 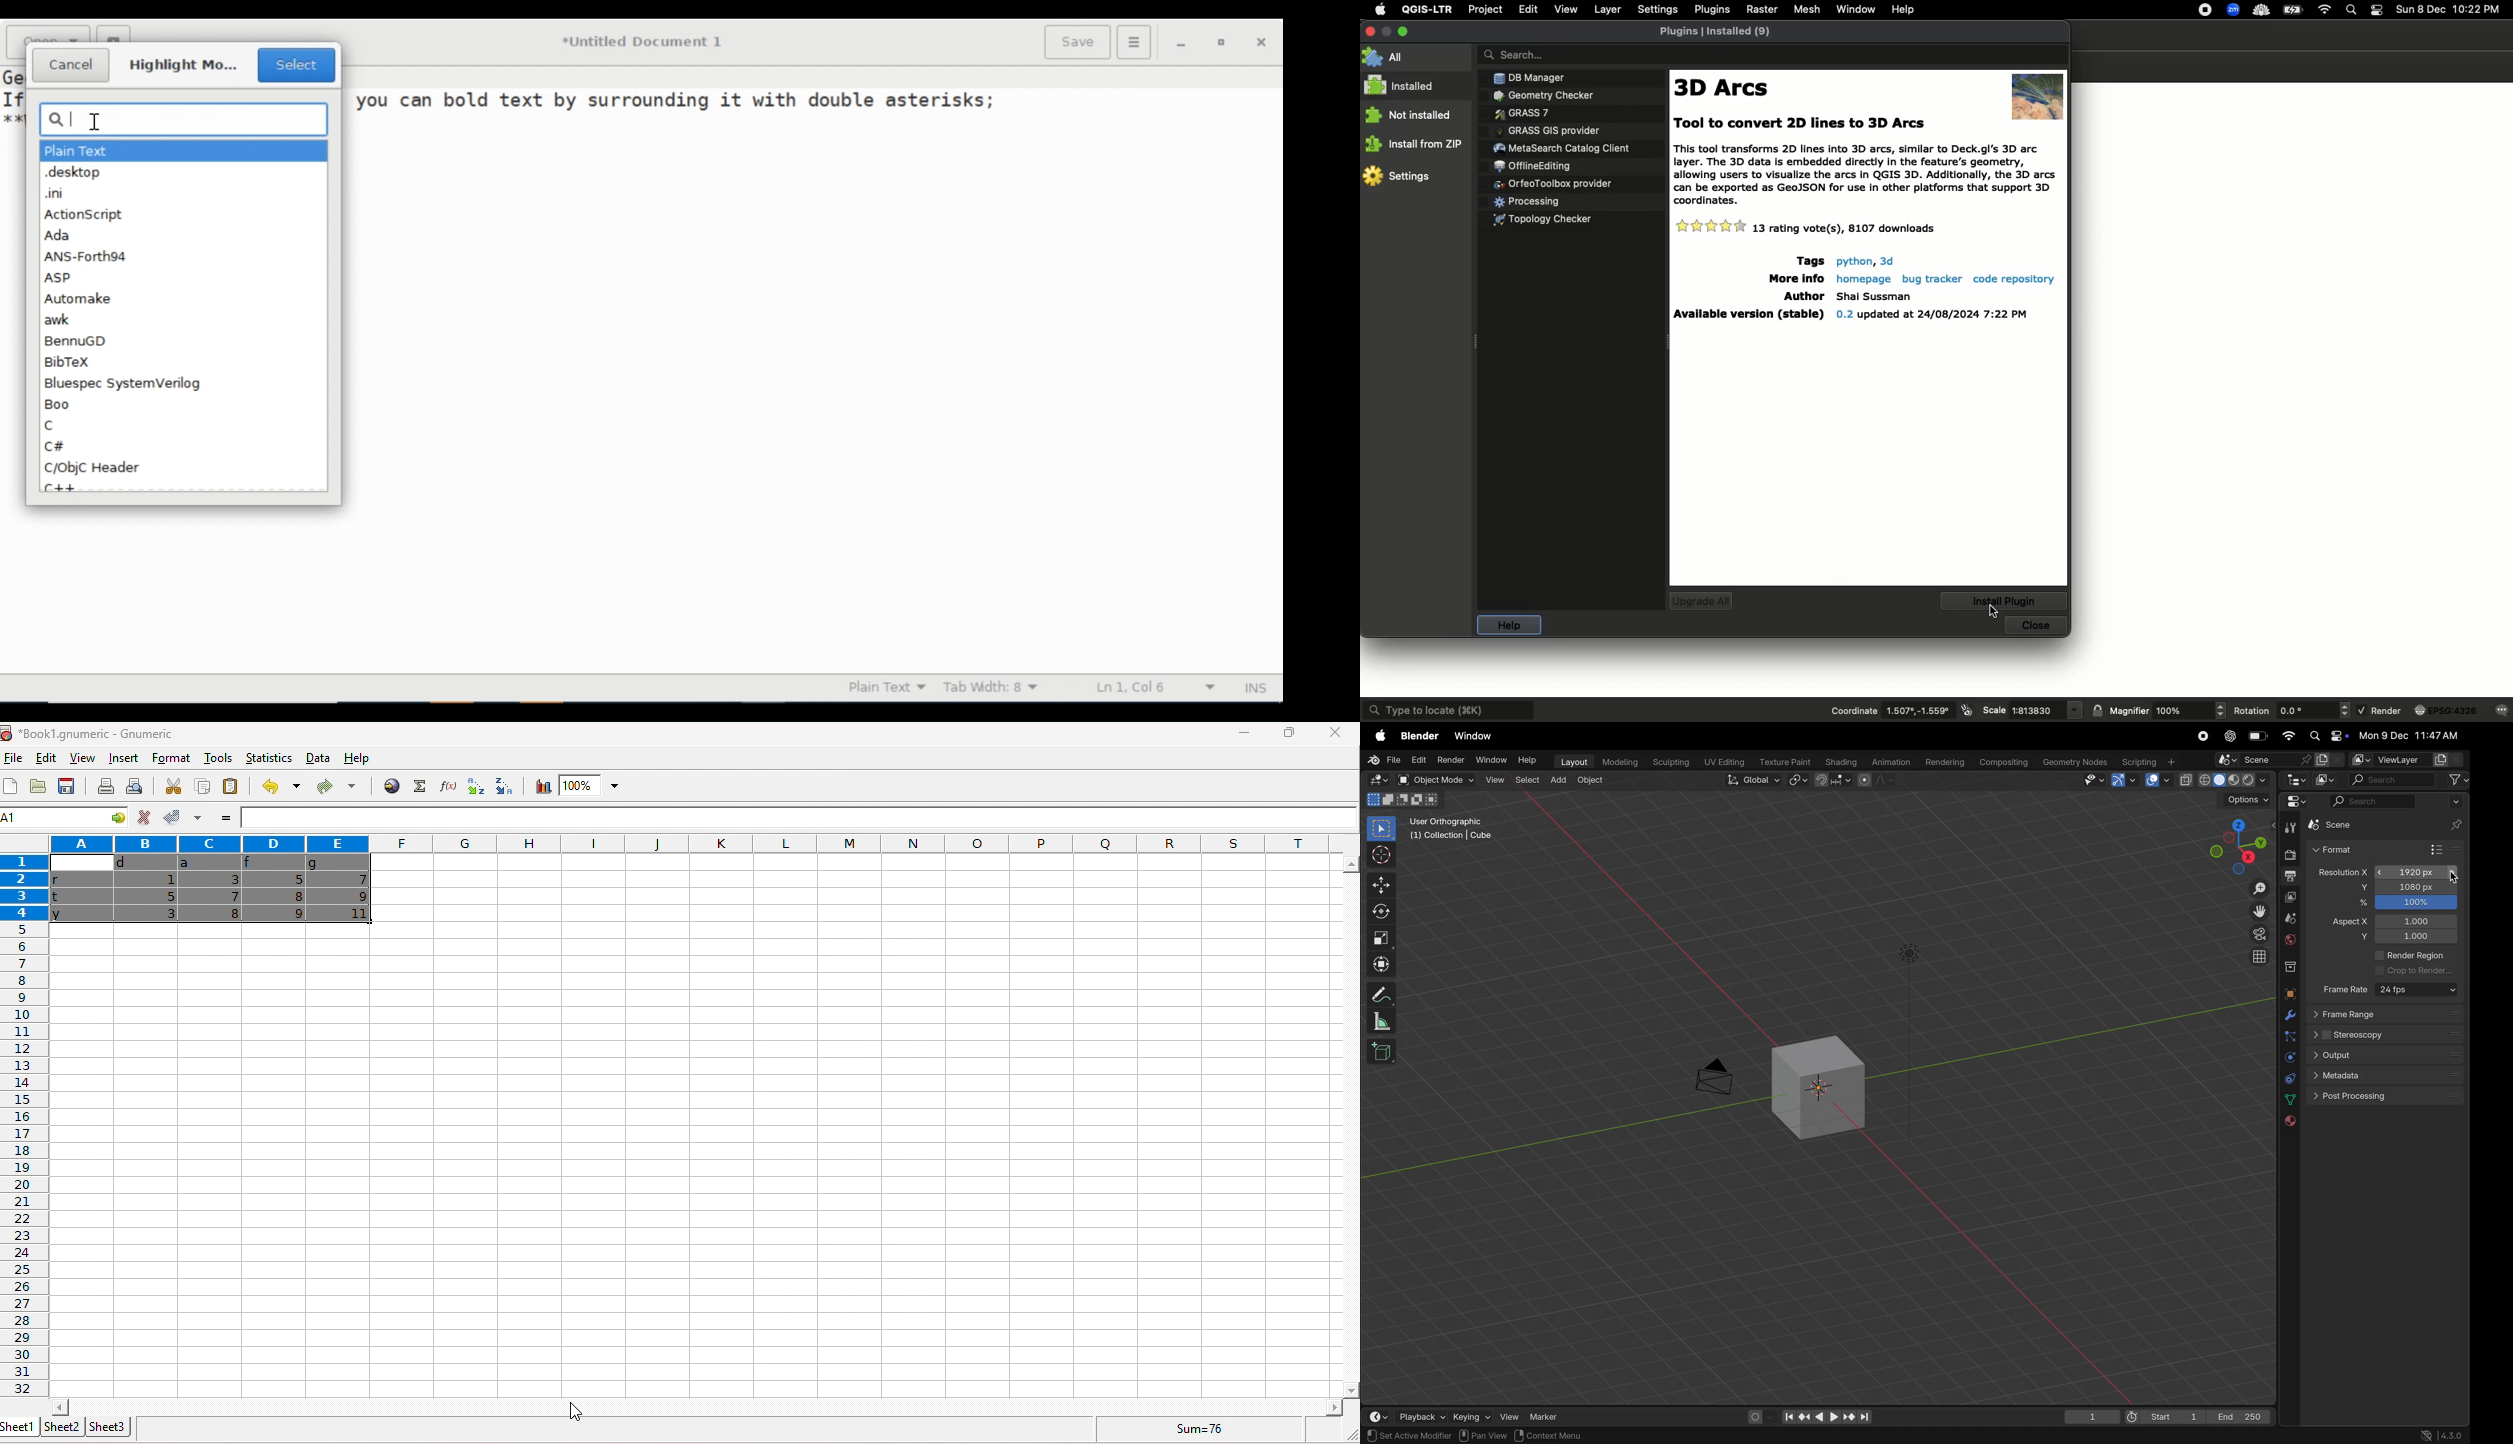 I want to click on Settings, so click(x=1399, y=175).